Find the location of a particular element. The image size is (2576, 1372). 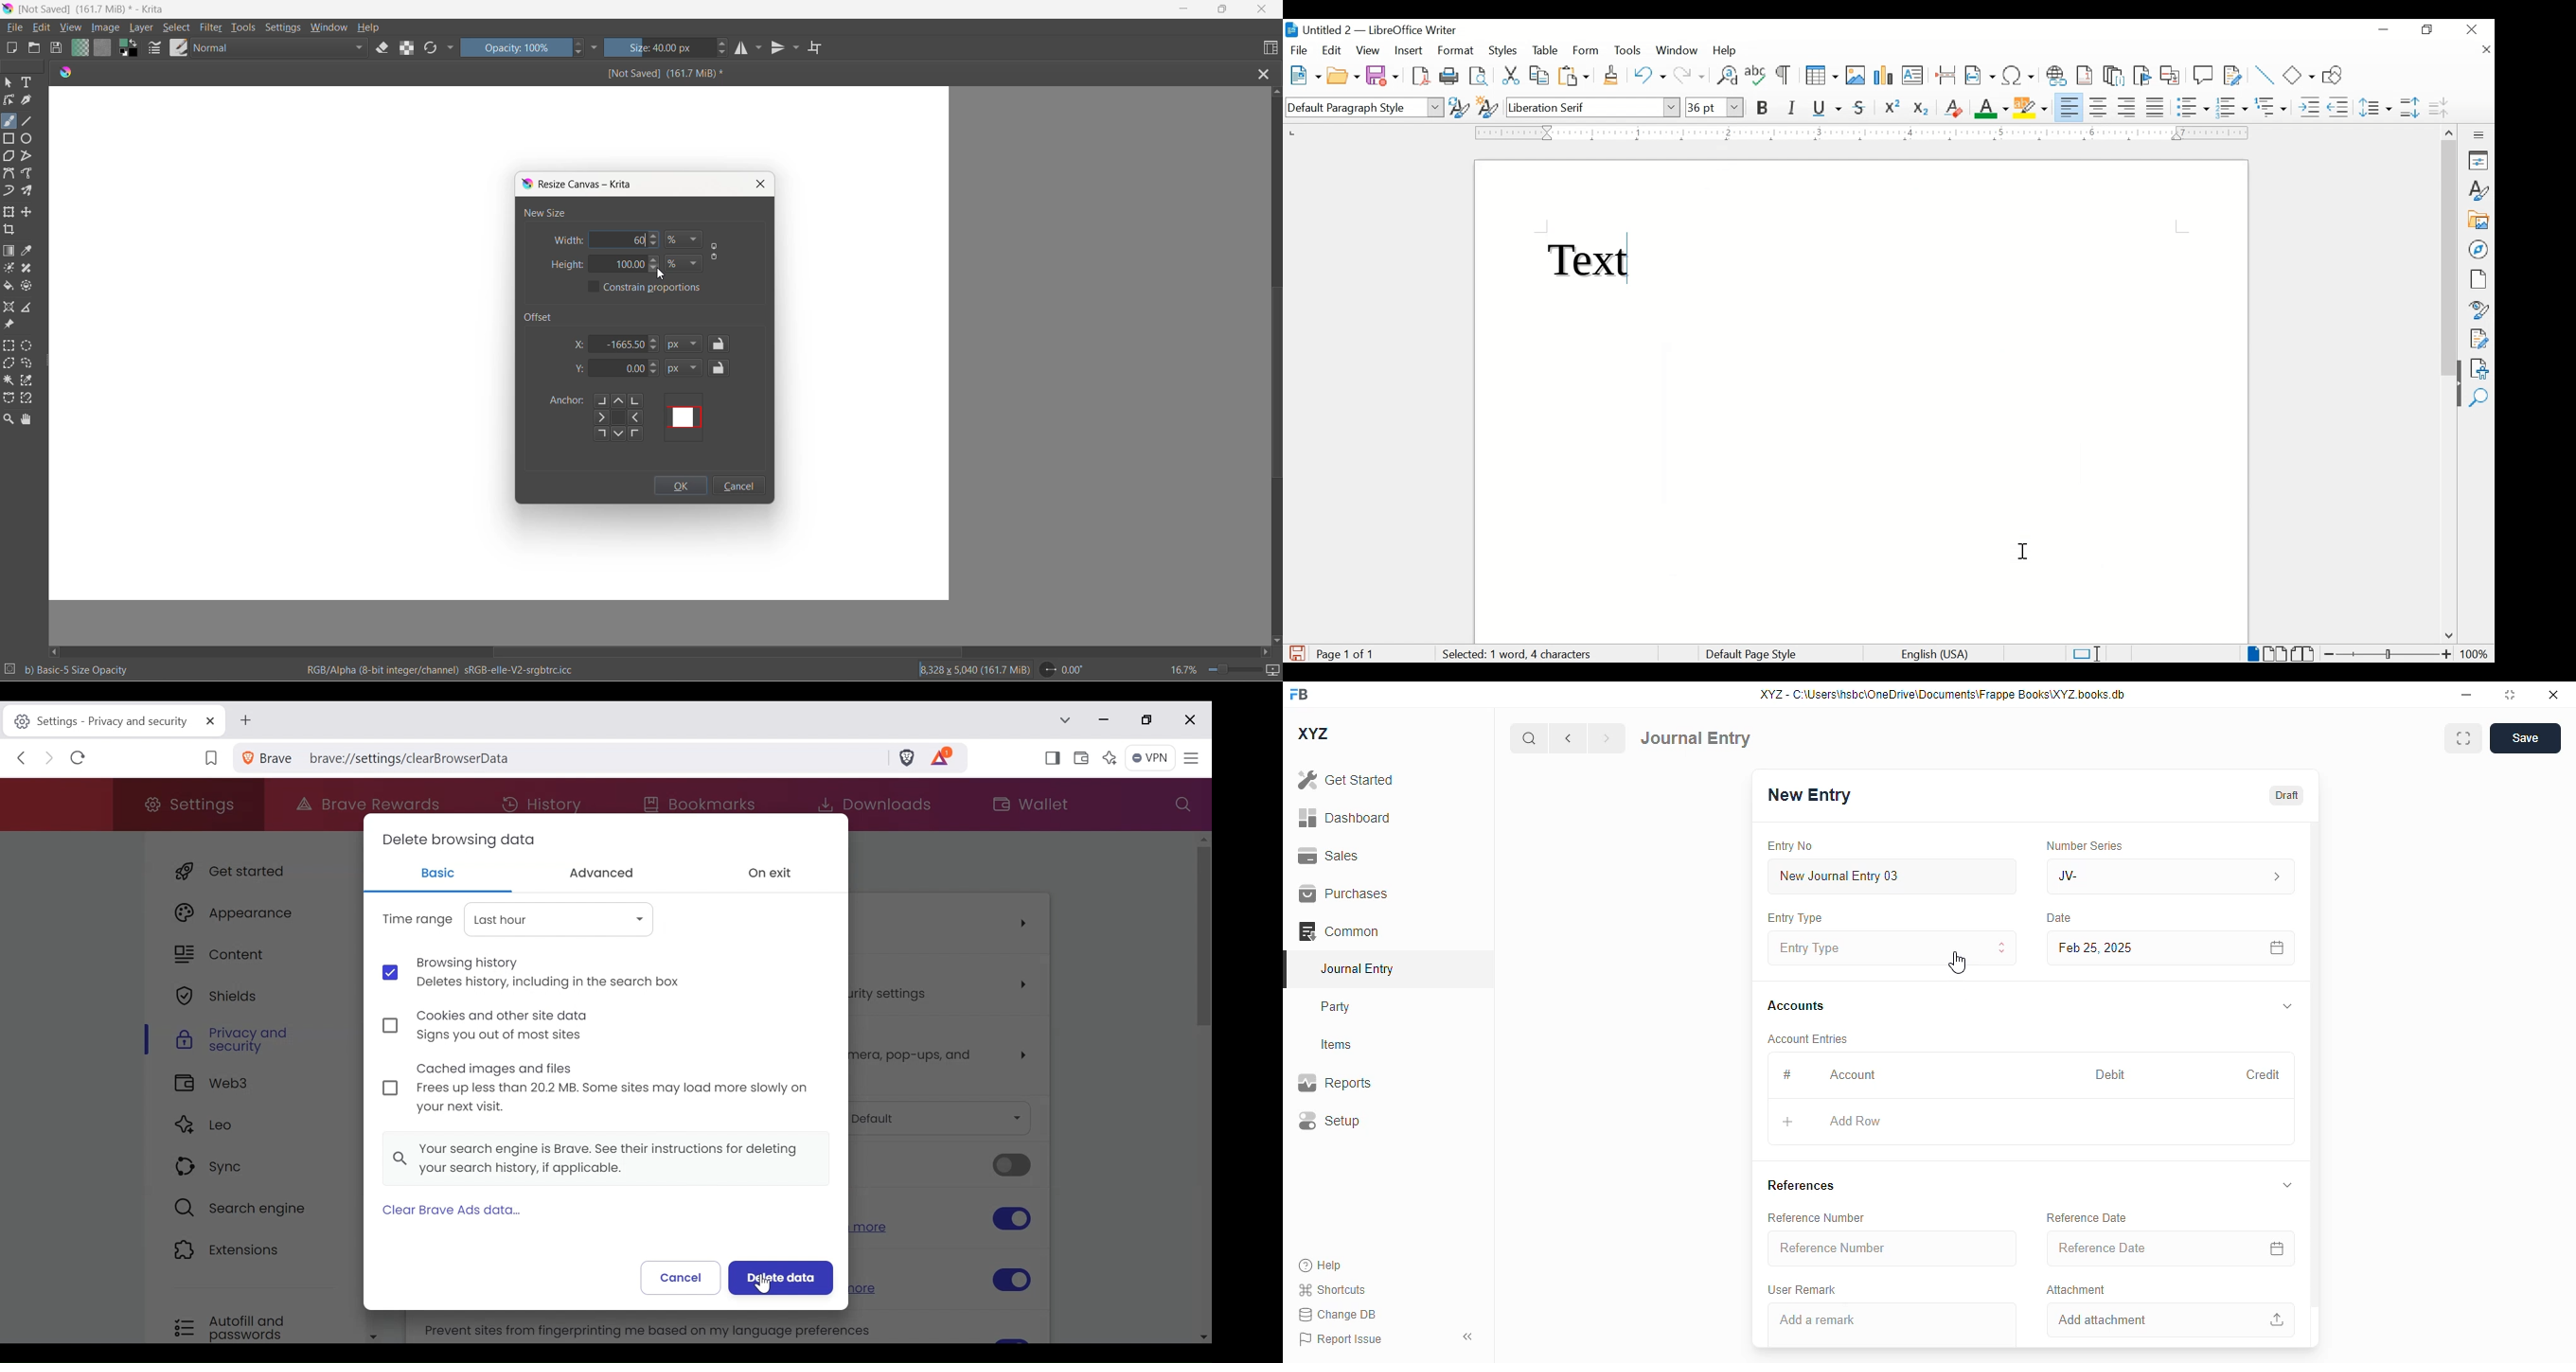

book view is located at coordinates (2305, 654).